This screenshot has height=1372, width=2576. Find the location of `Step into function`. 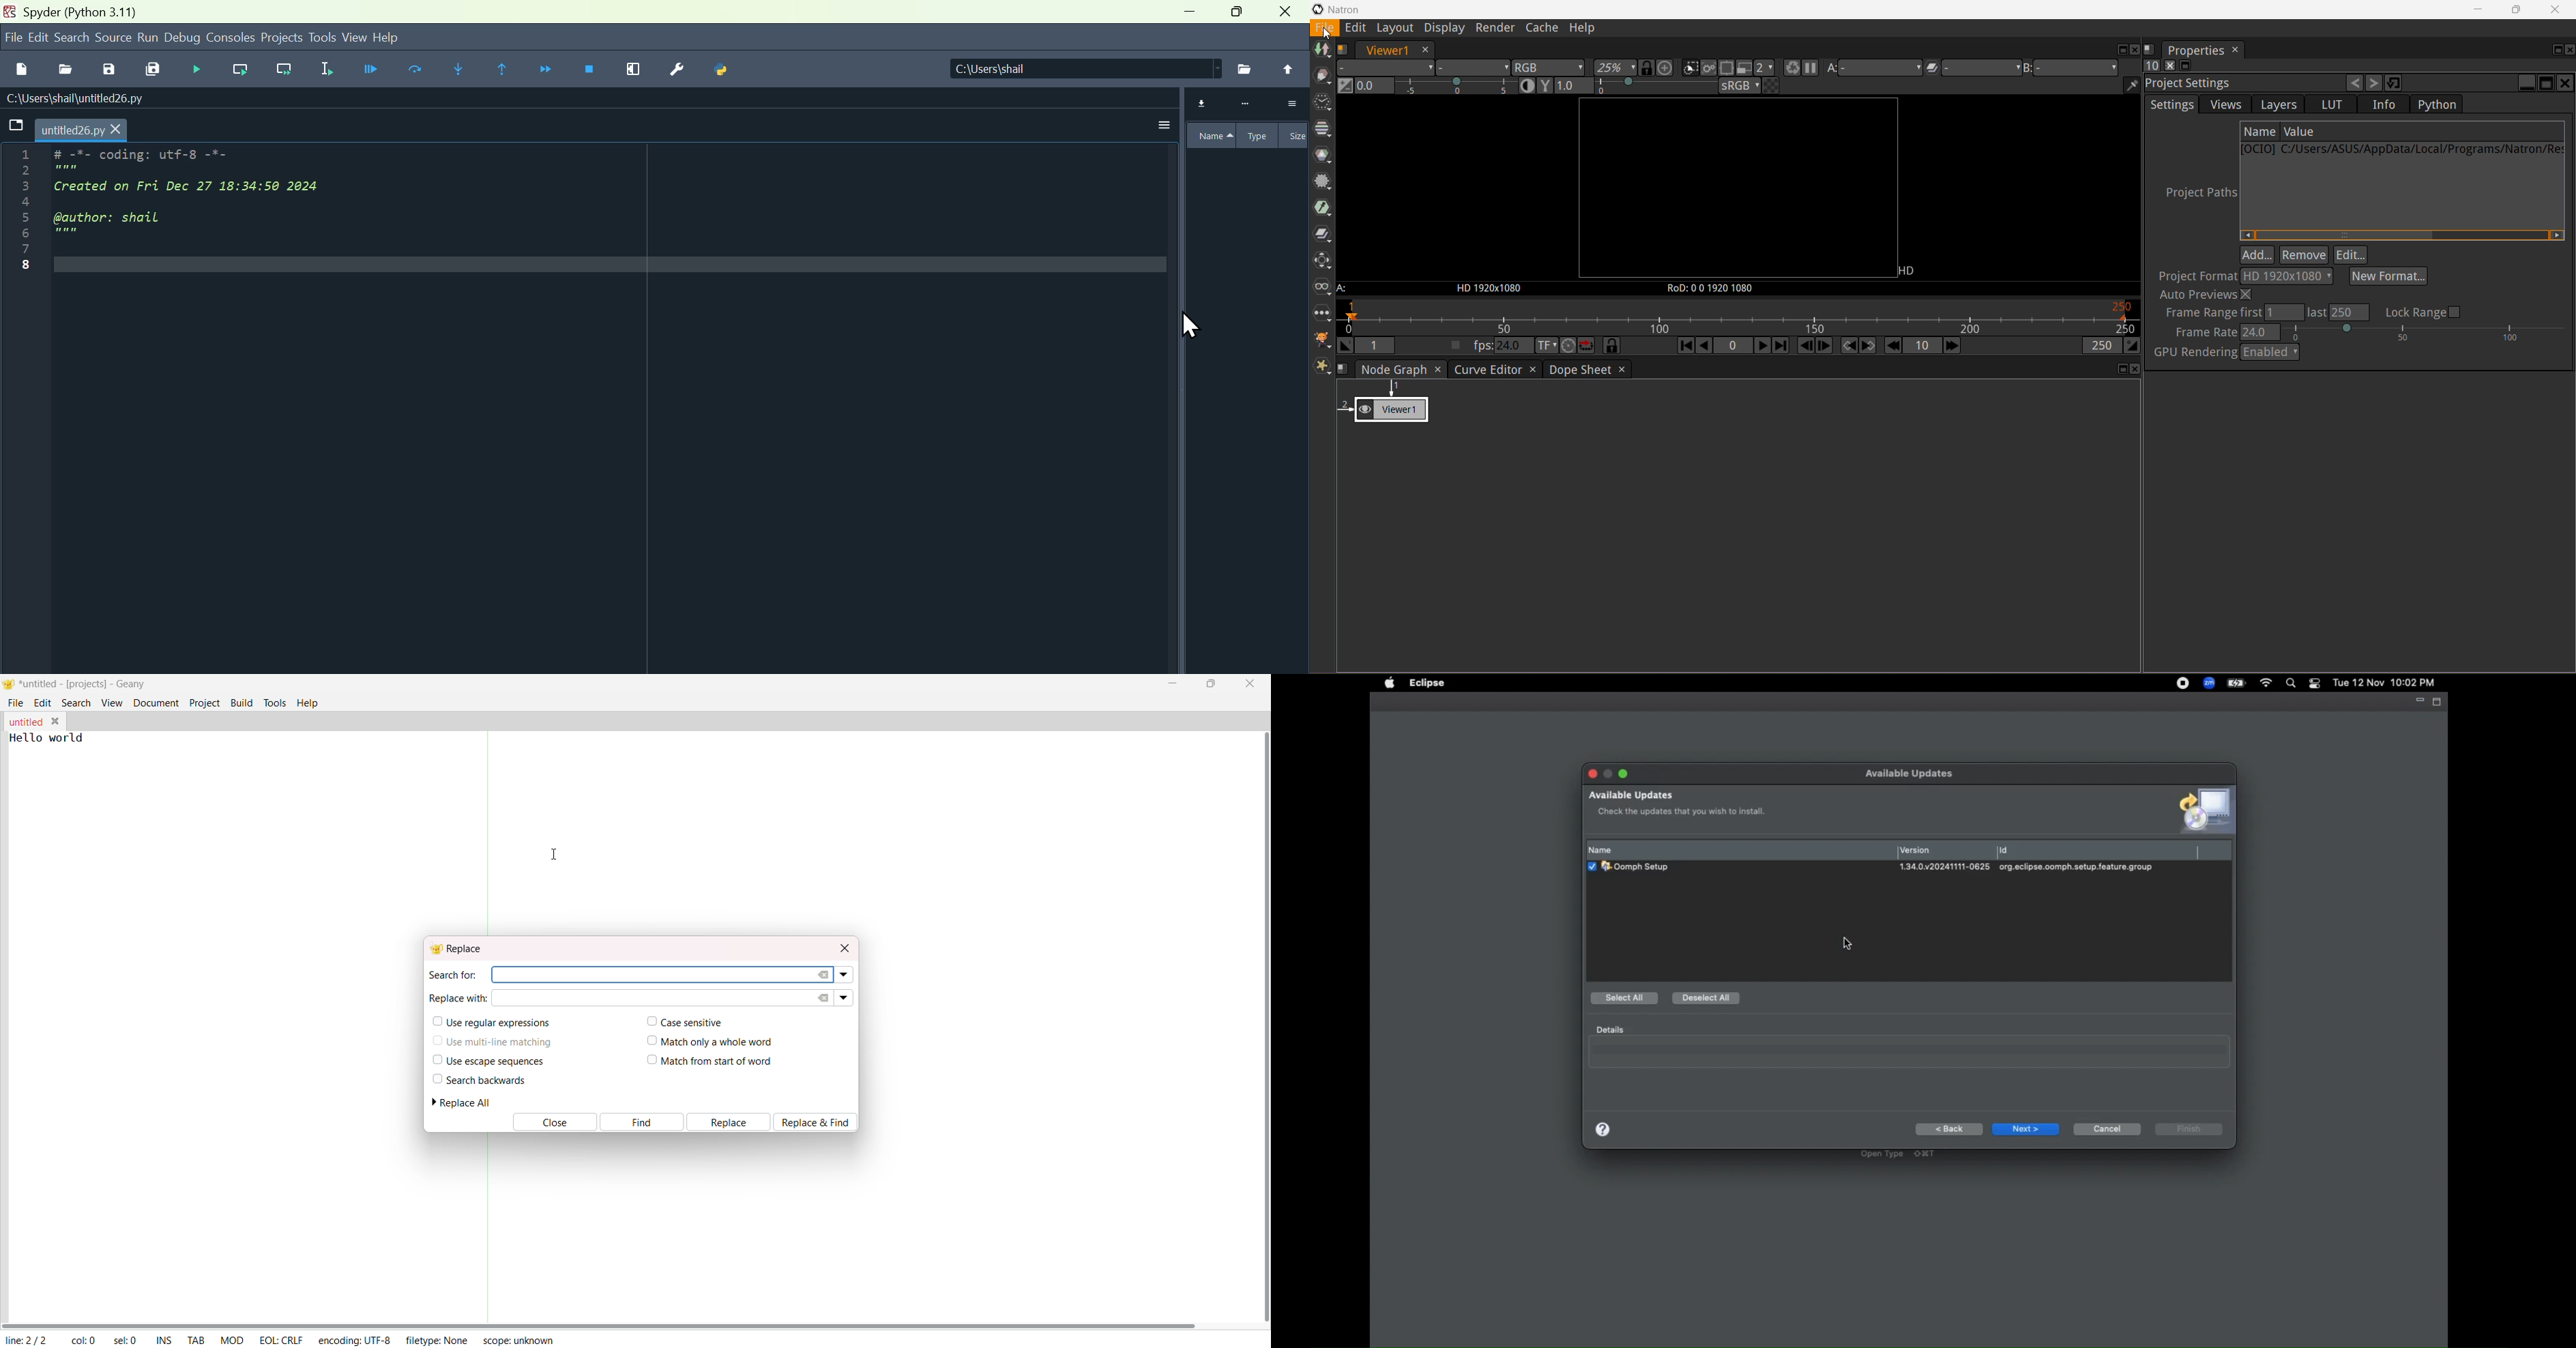

Step into function is located at coordinates (458, 69).